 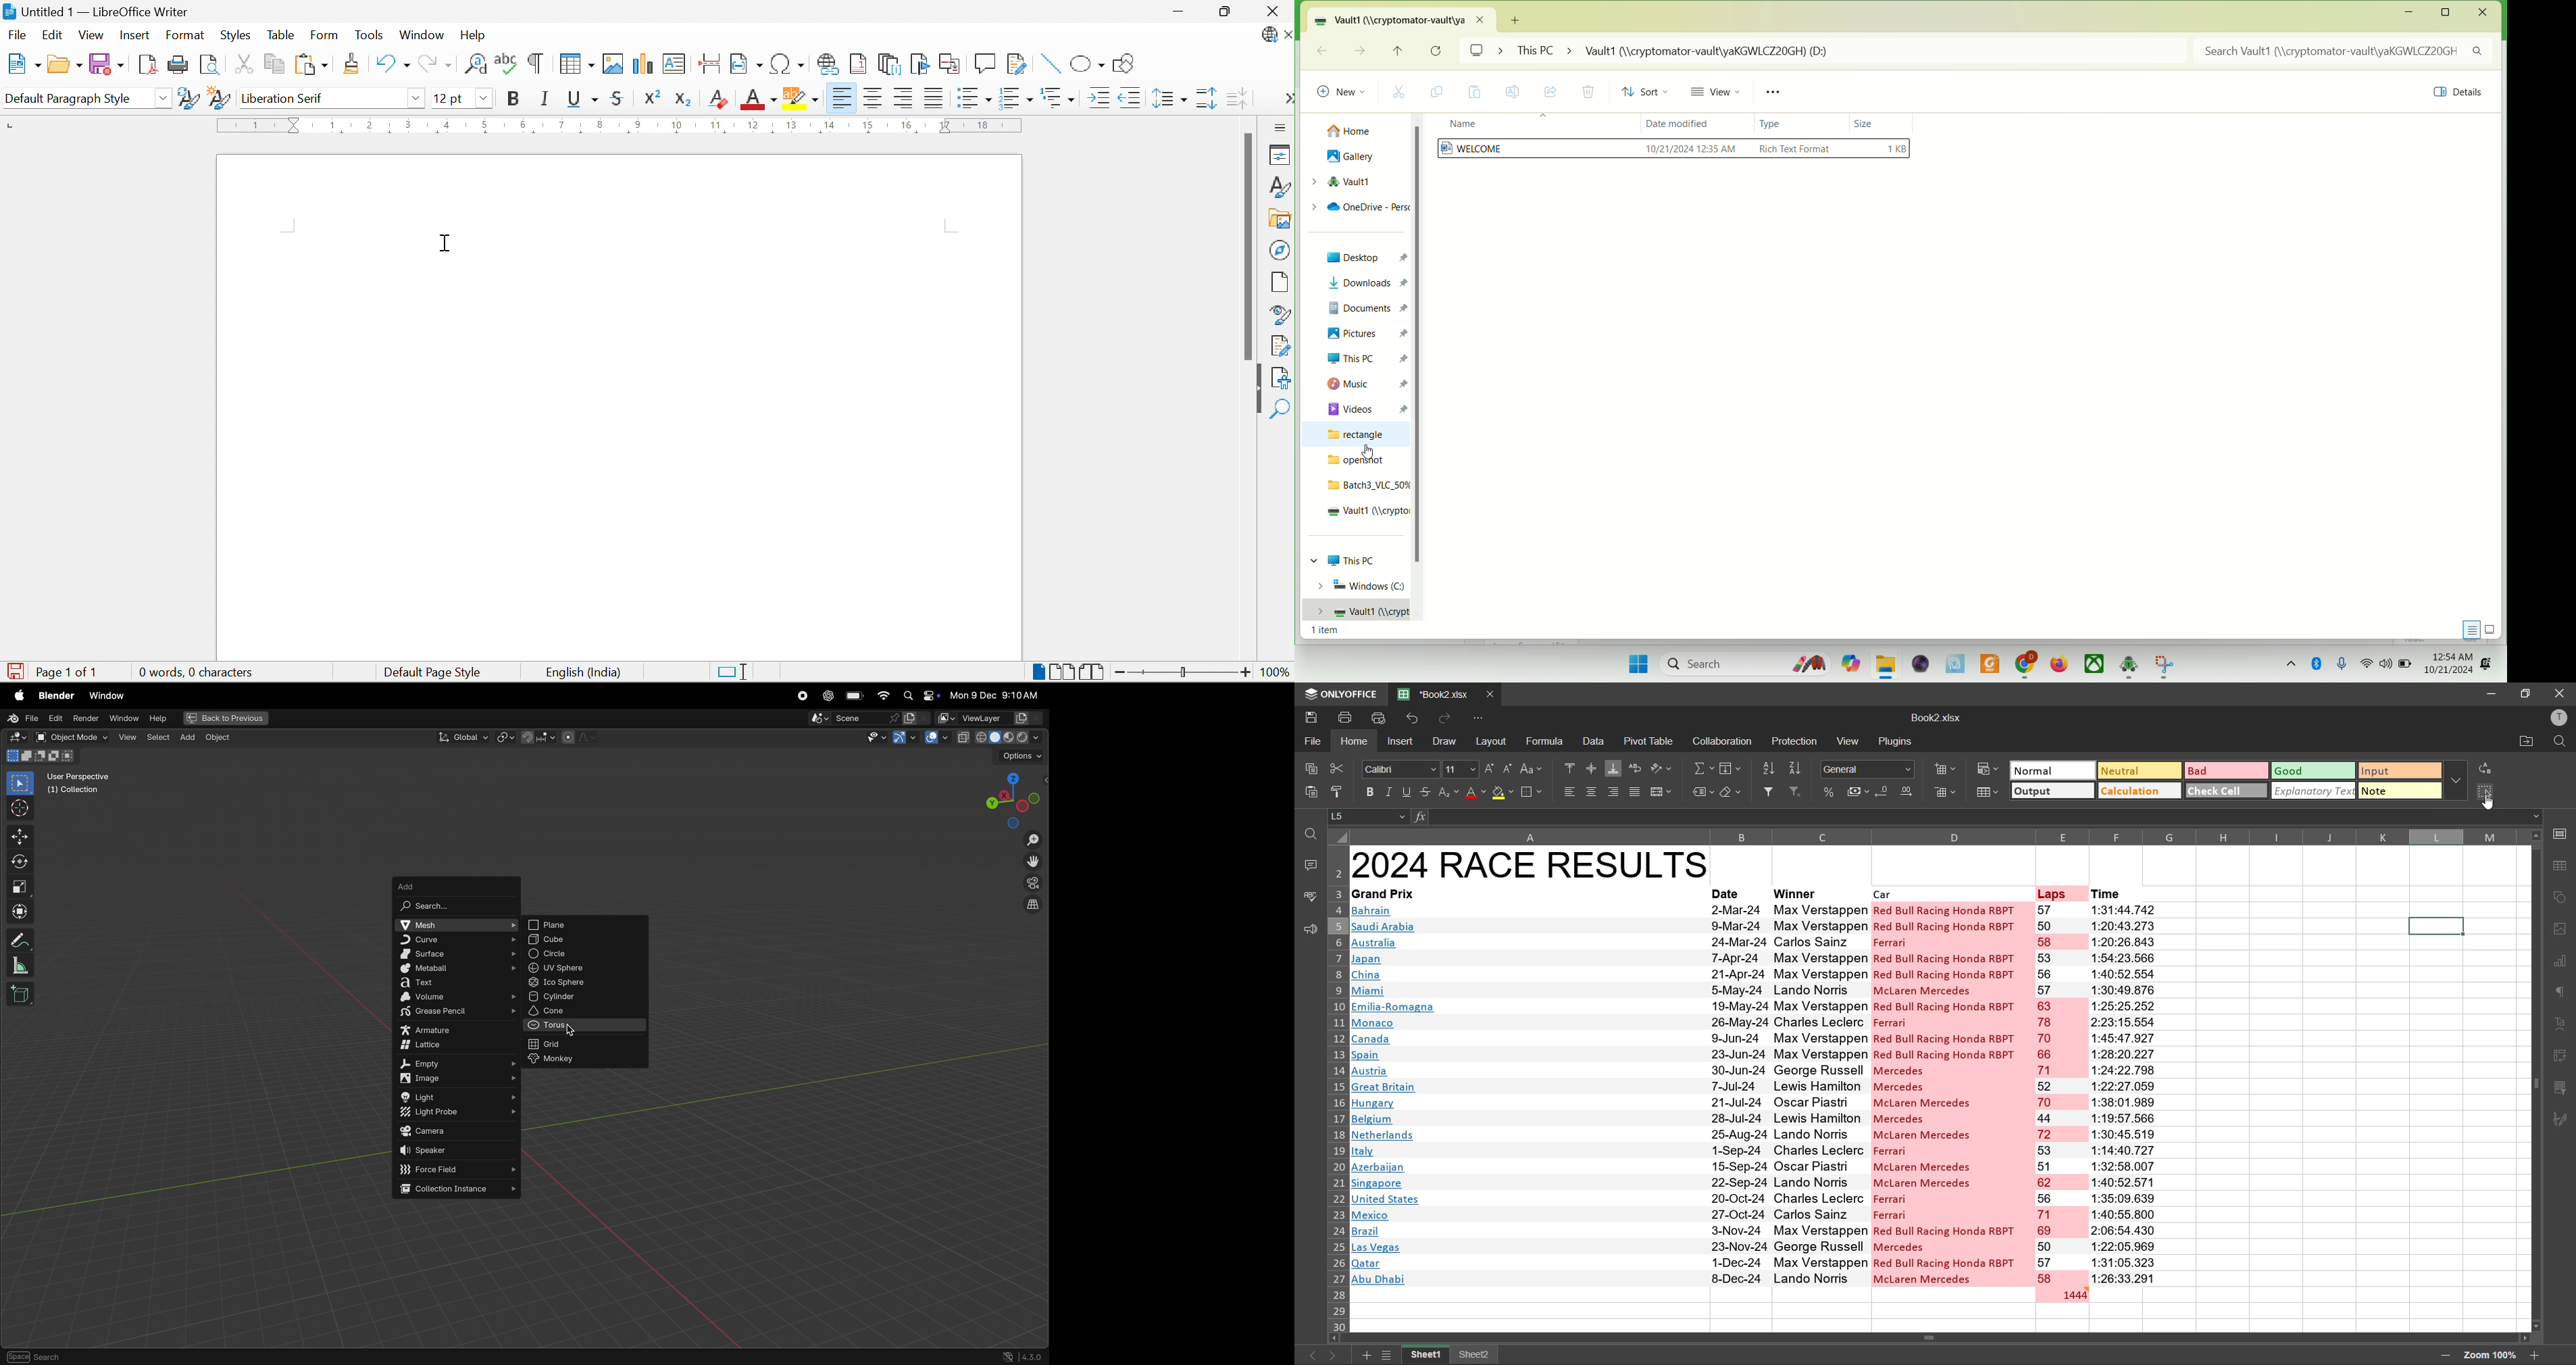 What do you see at coordinates (325, 34) in the screenshot?
I see `Form` at bounding box center [325, 34].